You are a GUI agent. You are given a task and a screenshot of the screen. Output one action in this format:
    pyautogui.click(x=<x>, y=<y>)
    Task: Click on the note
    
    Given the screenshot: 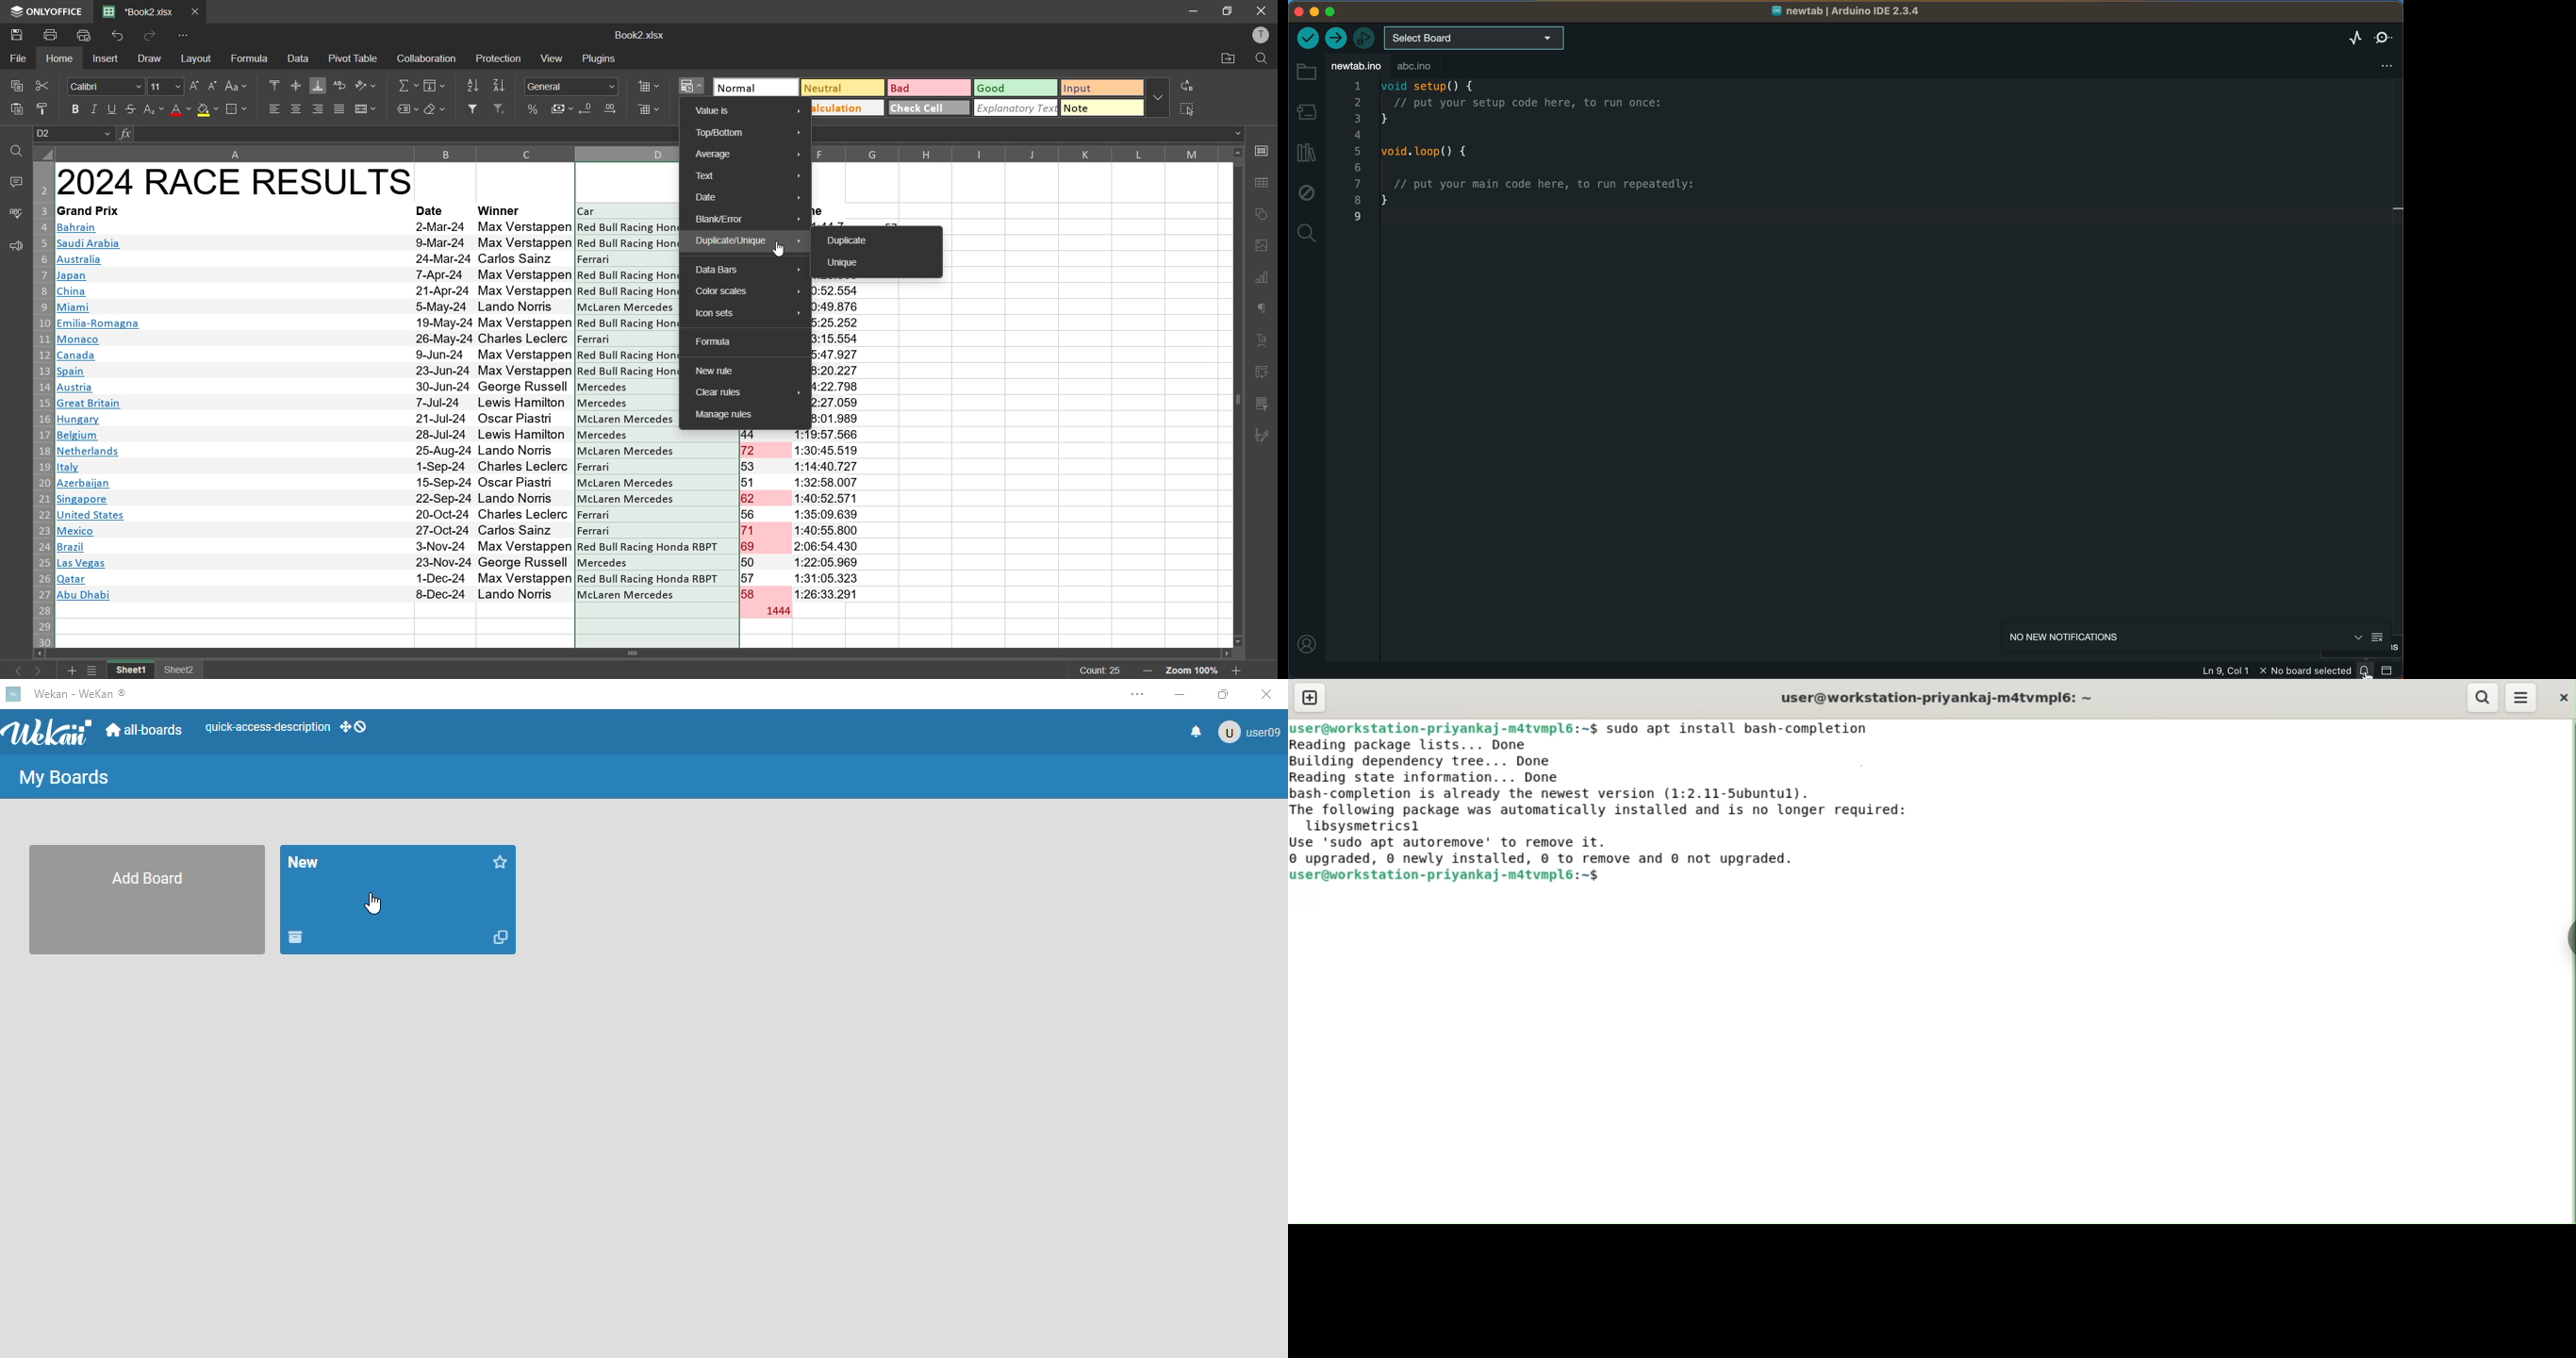 What is the action you would take?
    pyautogui.click(x=1102, y=109)
    